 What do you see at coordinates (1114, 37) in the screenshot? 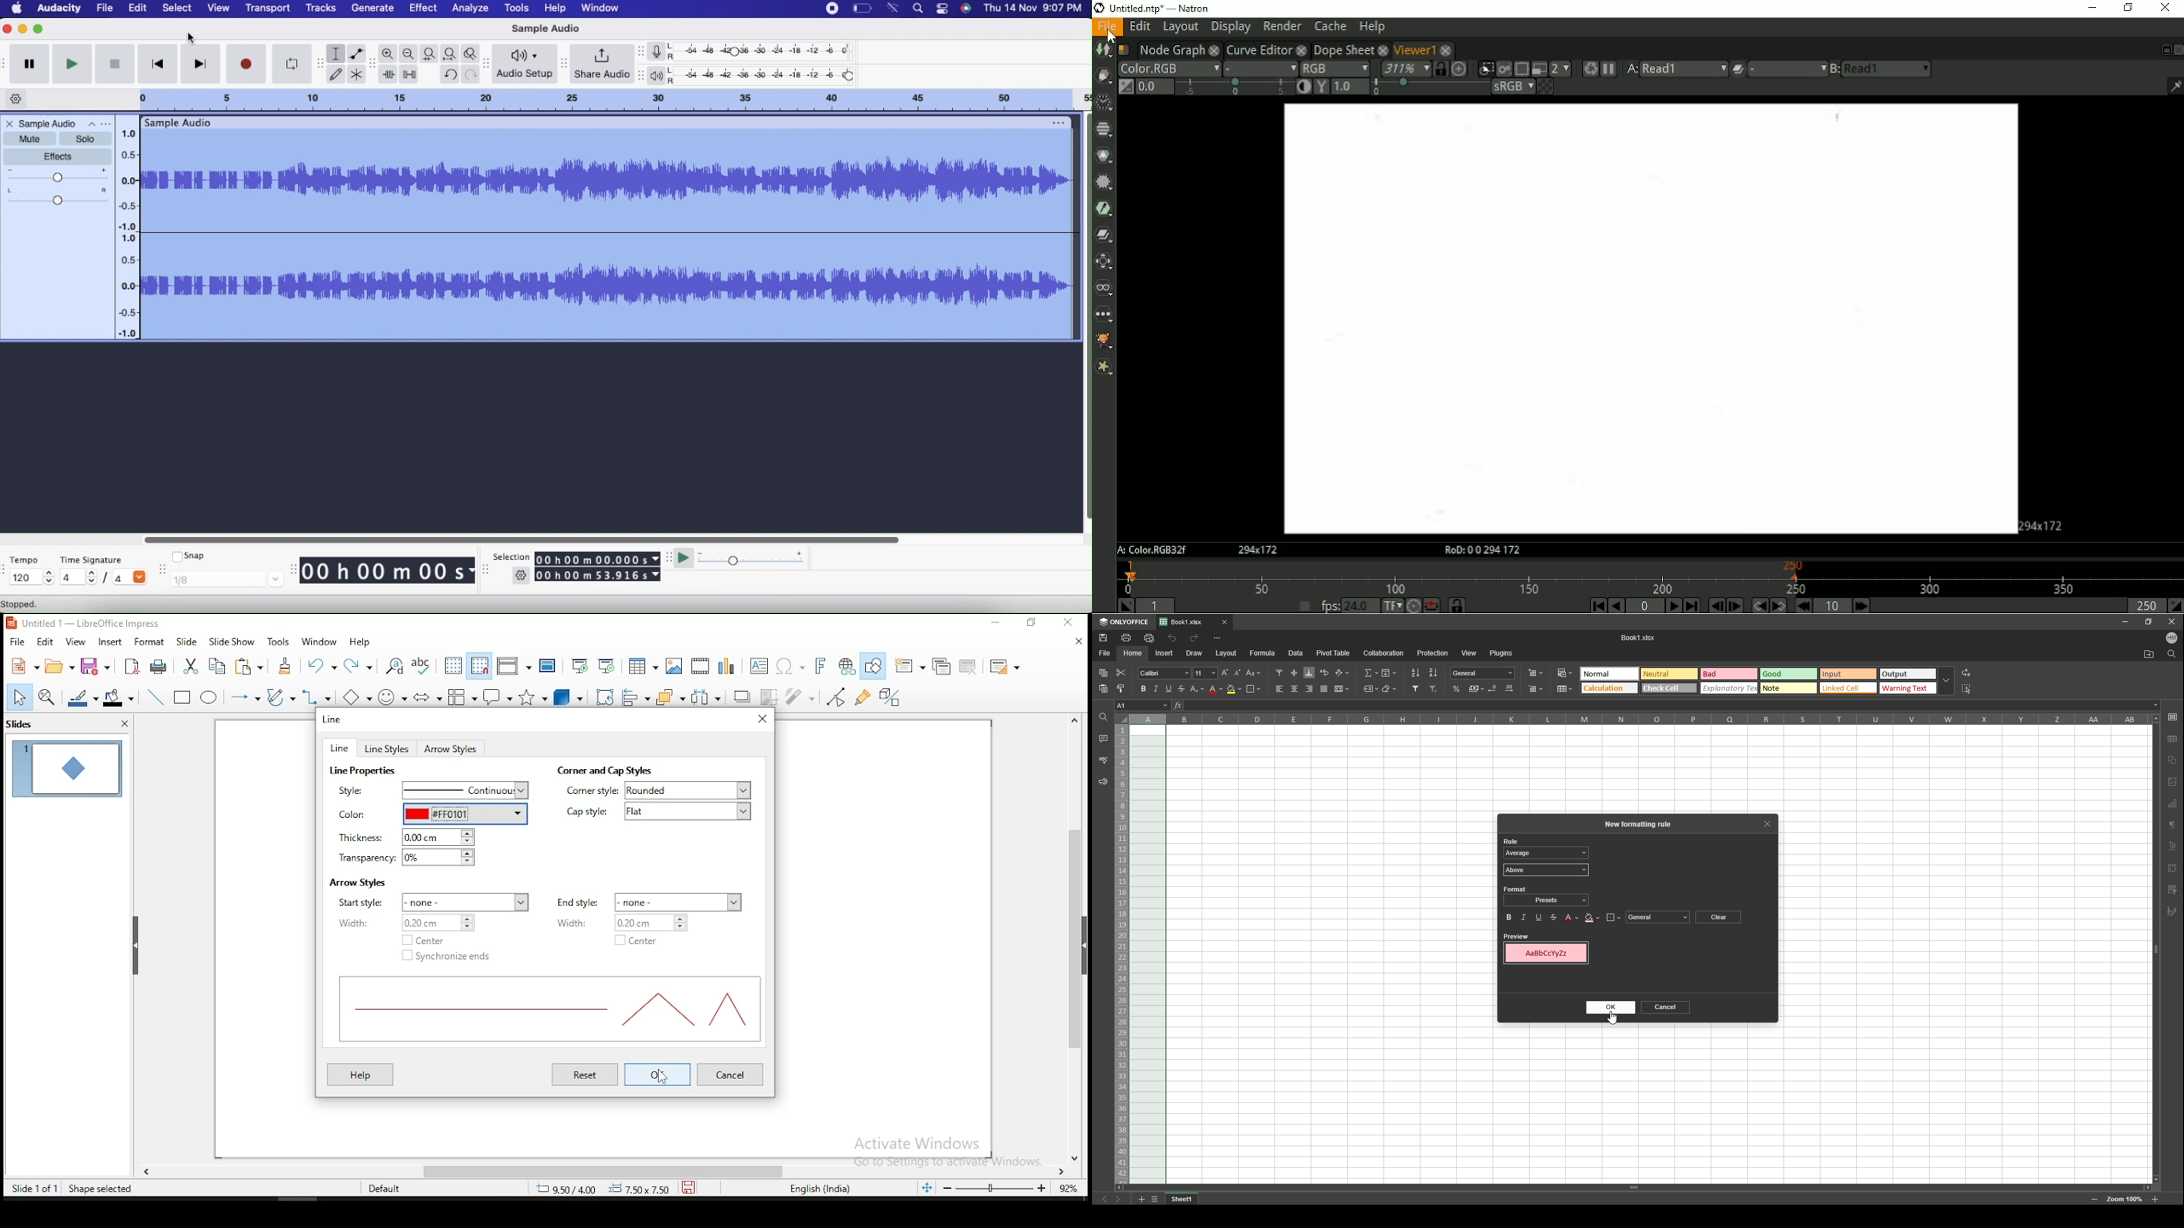
I see `cursor` at bounding box center [1114, 37].